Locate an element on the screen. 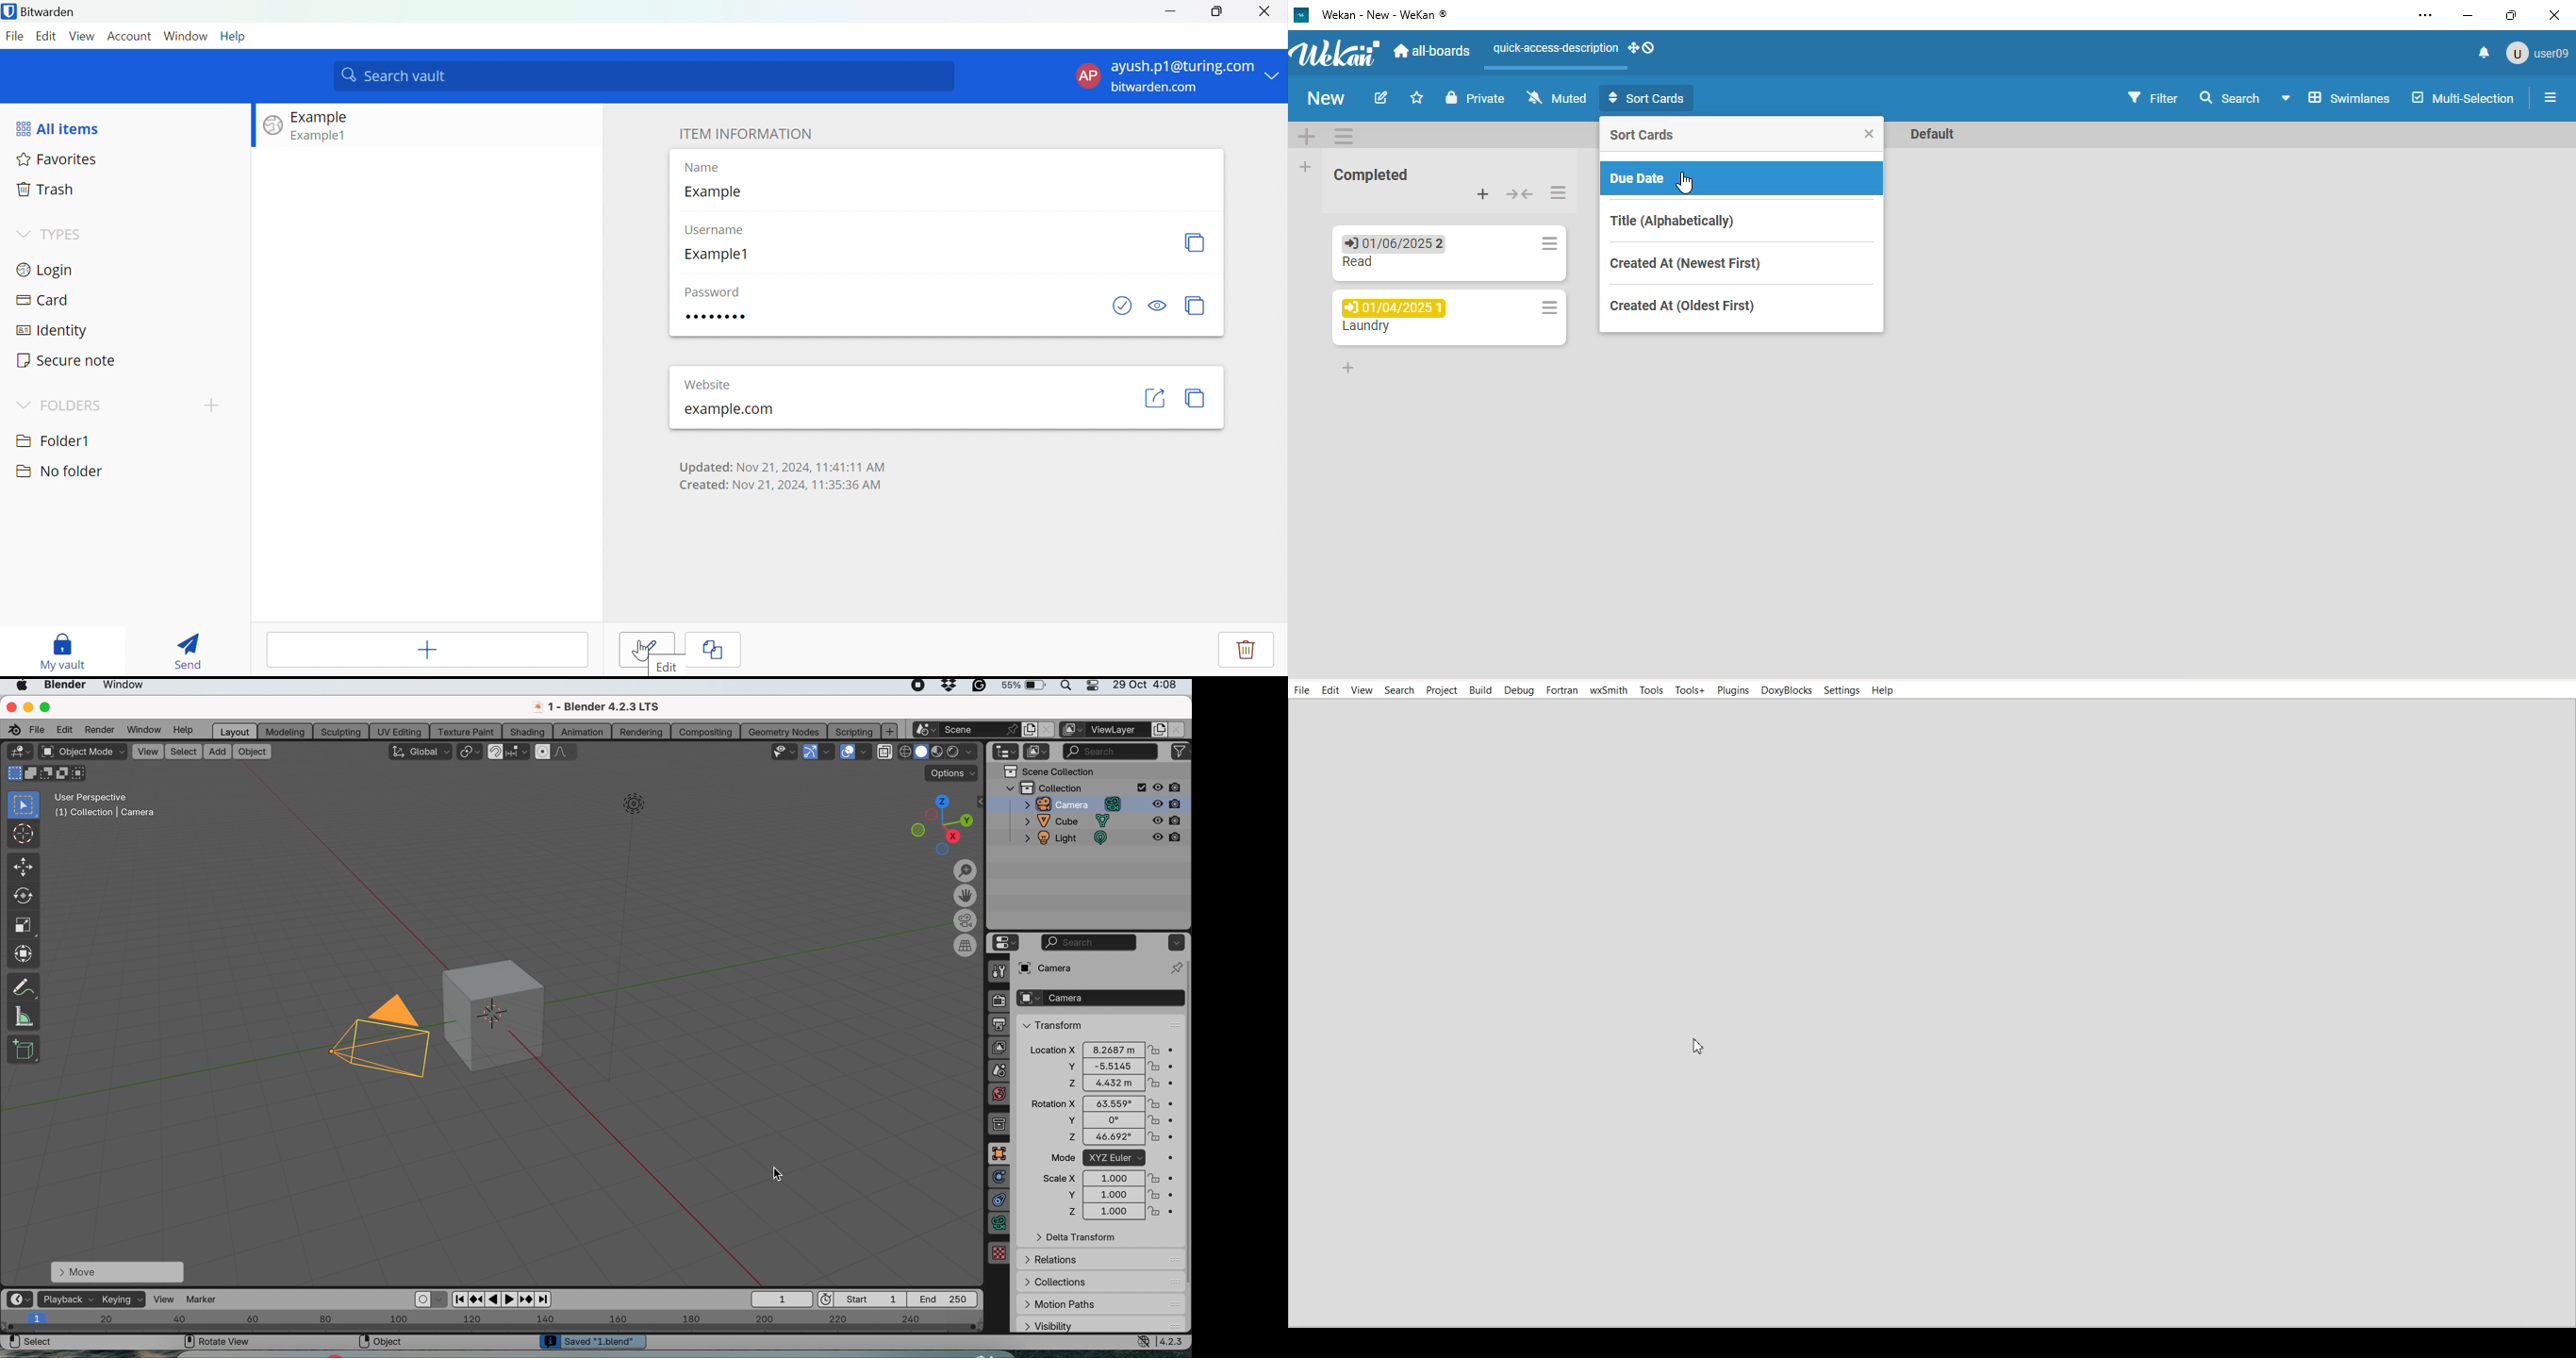  quick-access-description is located at coordinates (1556, 48).